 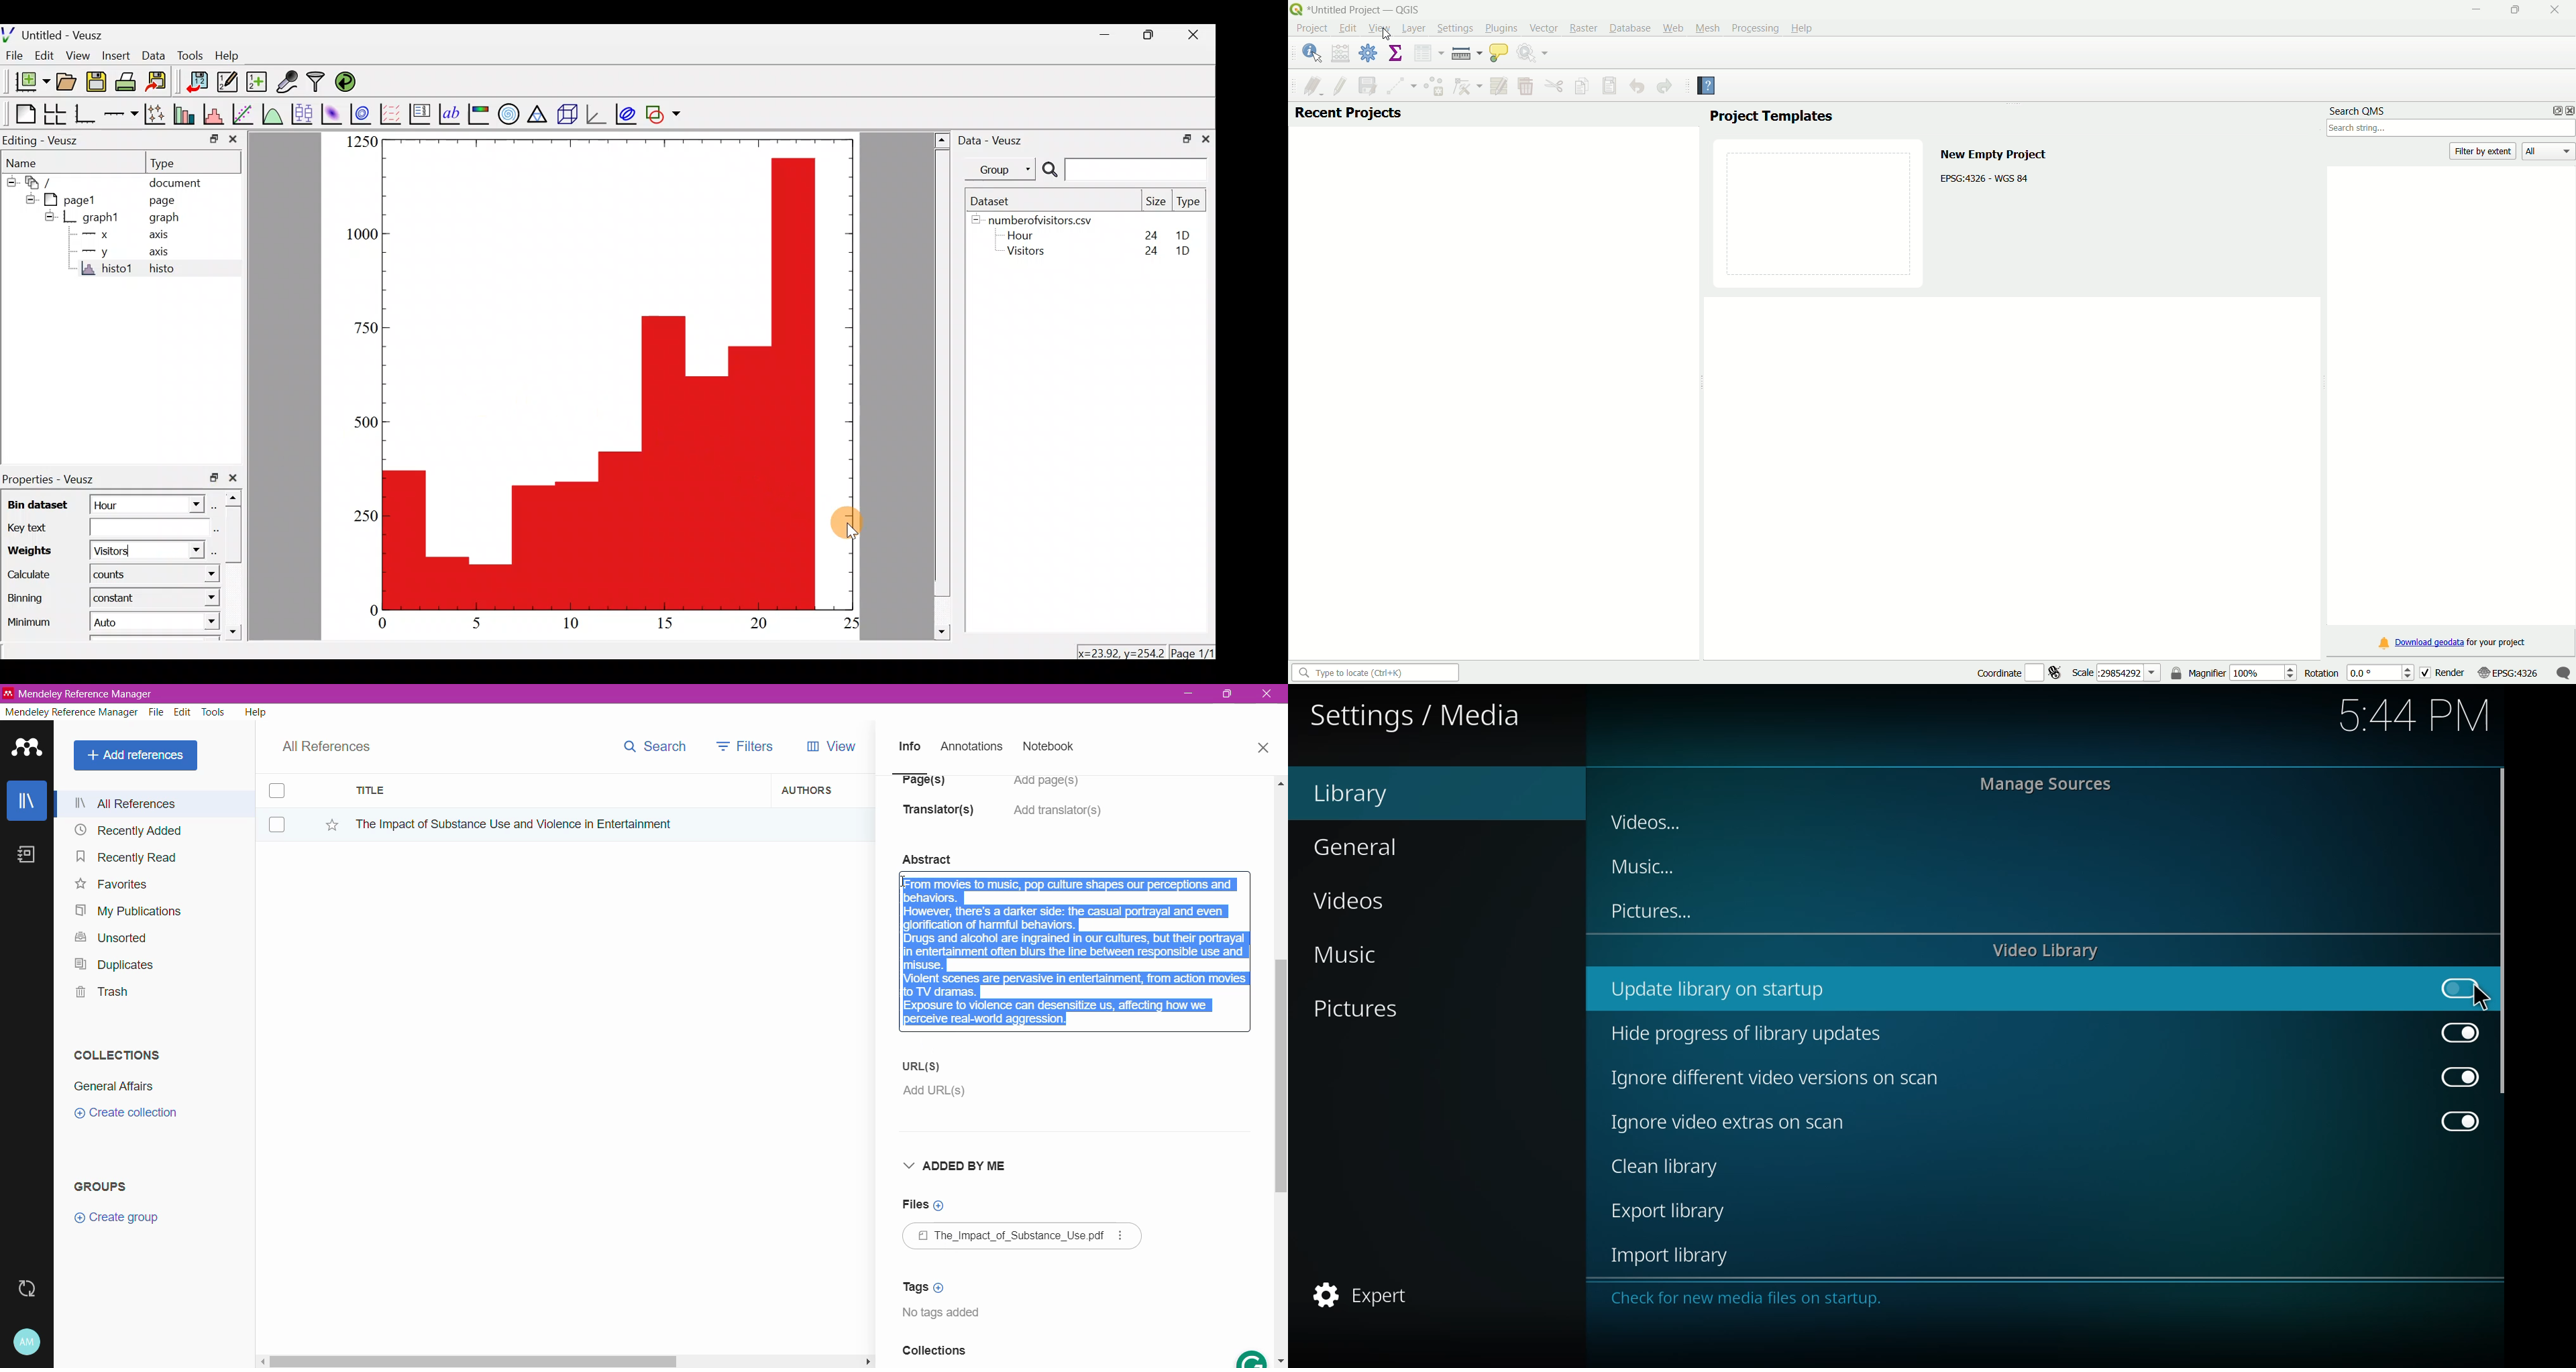 What do you see at coordinates (943, 816) in the screenshot?
I see `Translator(s)` at bounding box center [943, 816].